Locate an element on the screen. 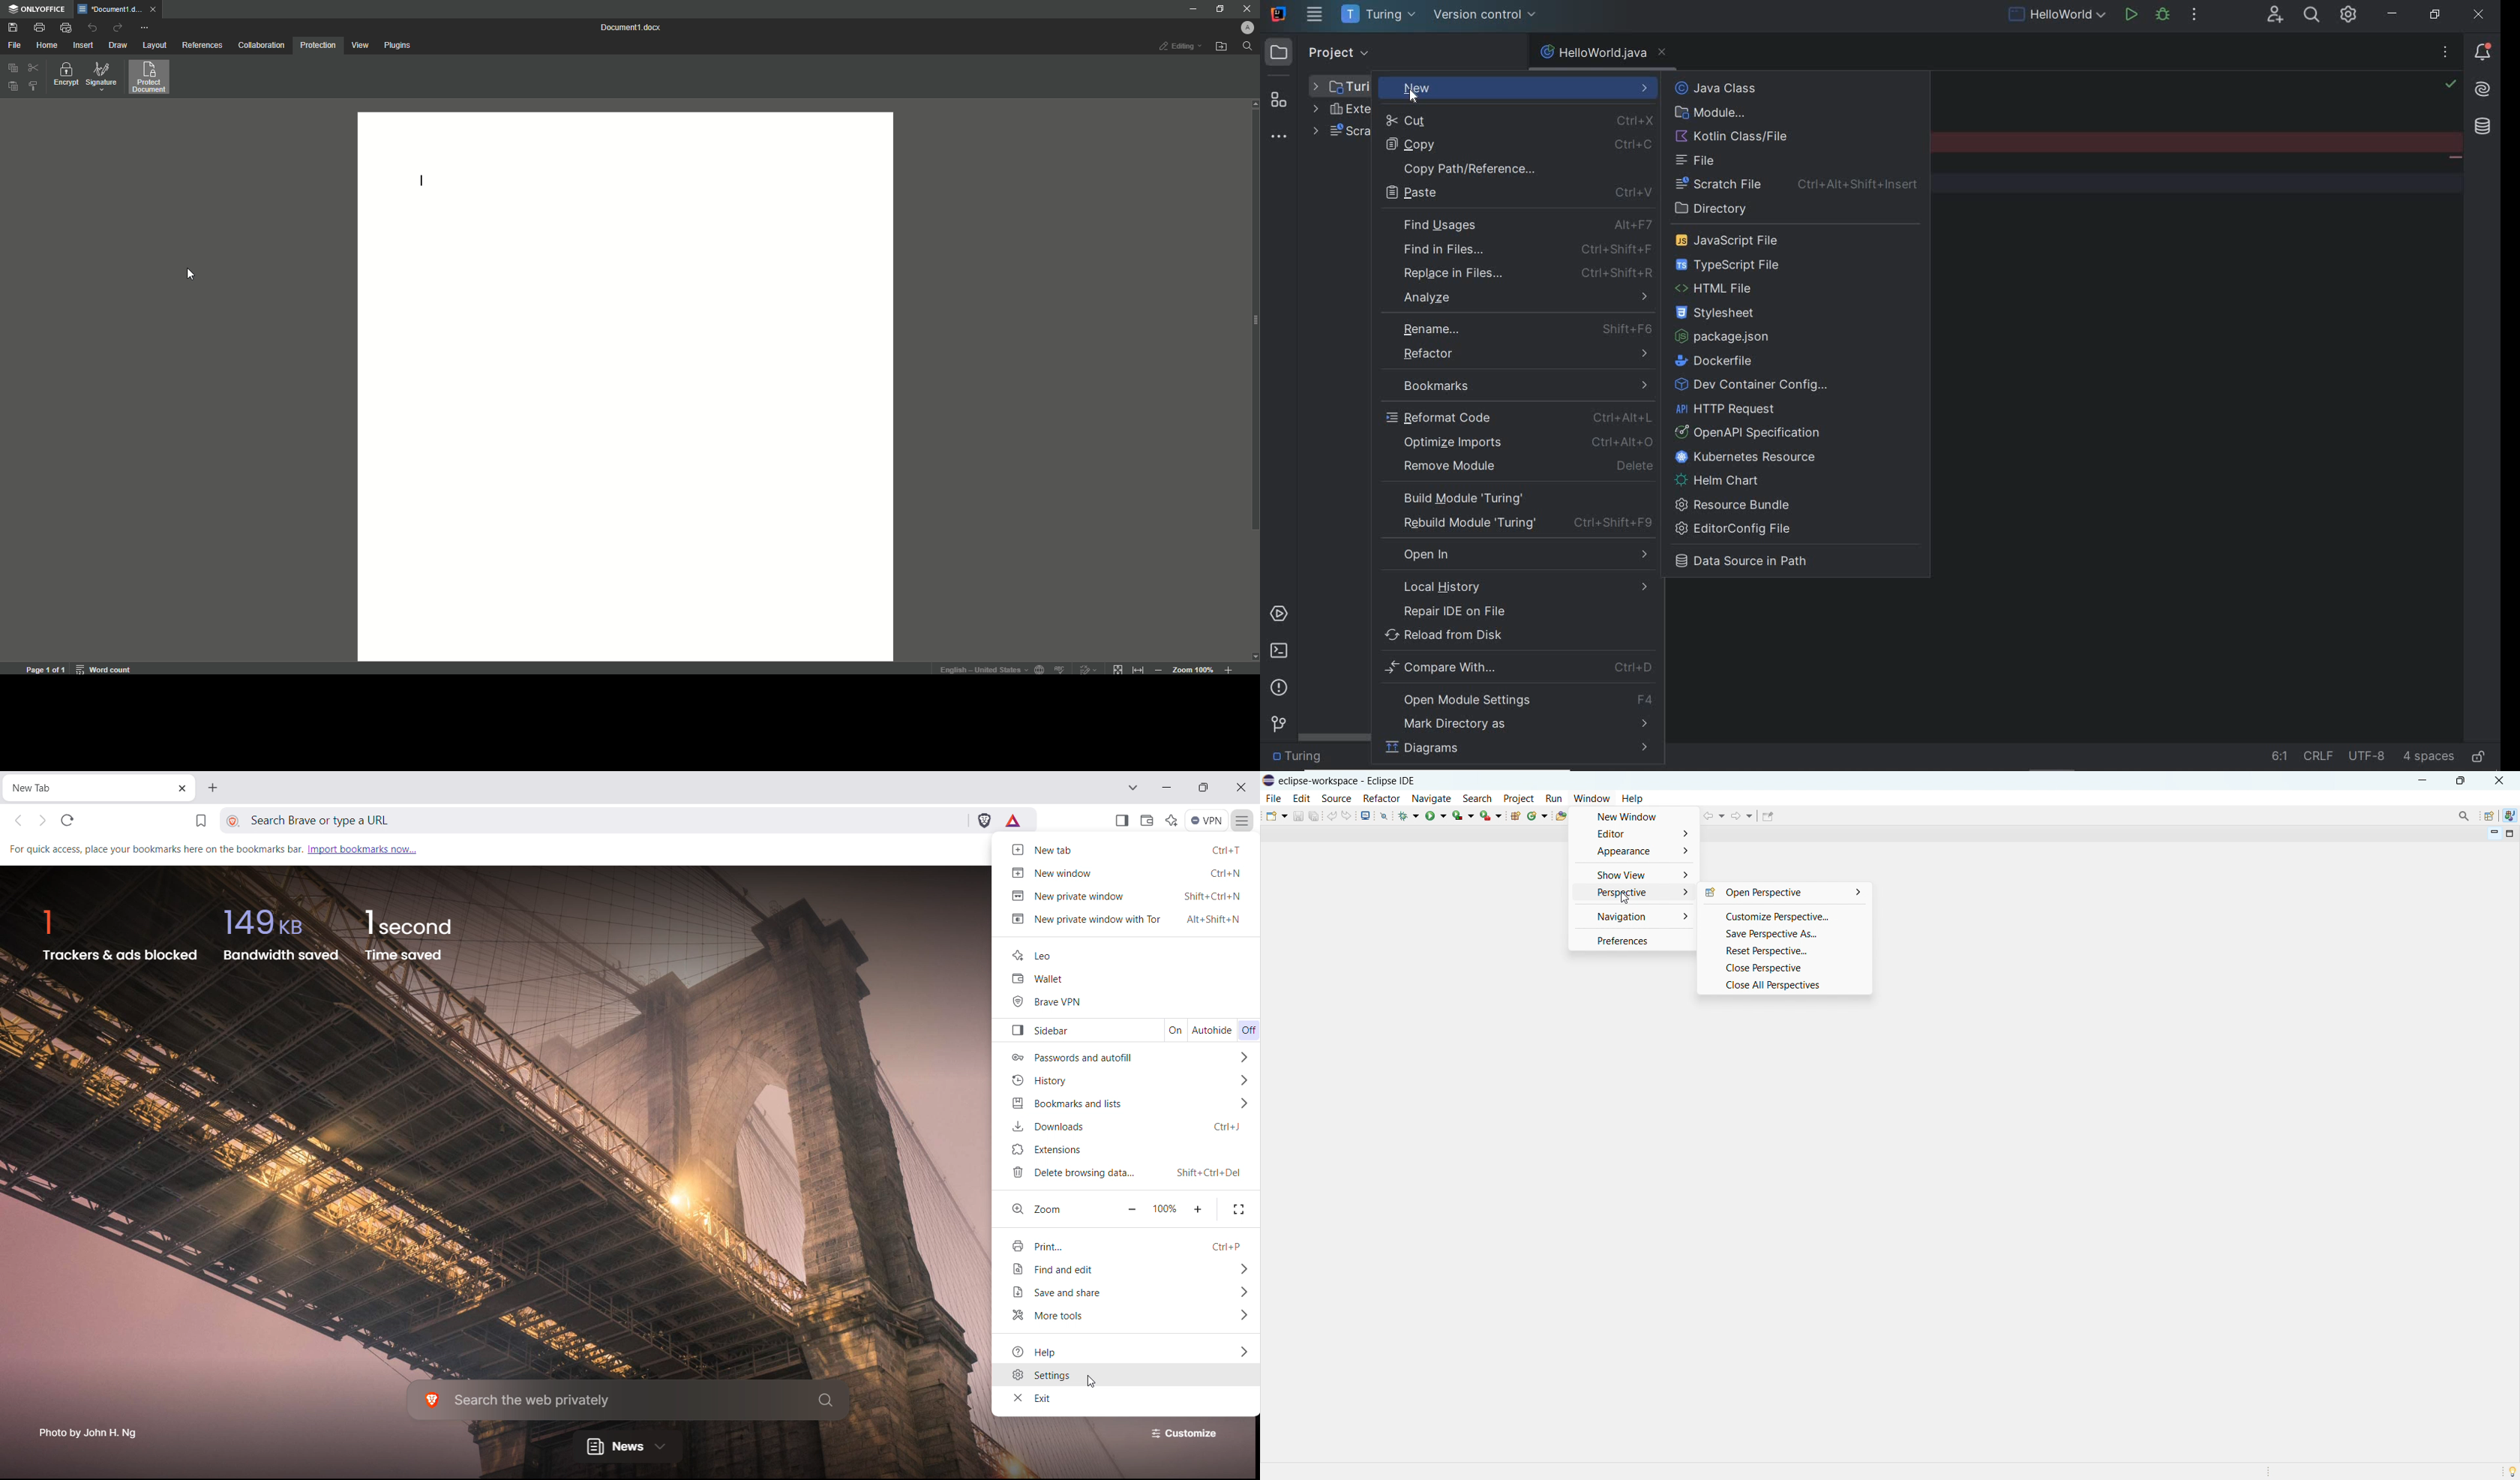 The image size is (2520, 1484). navigation is located at coordinates (1634, 917).